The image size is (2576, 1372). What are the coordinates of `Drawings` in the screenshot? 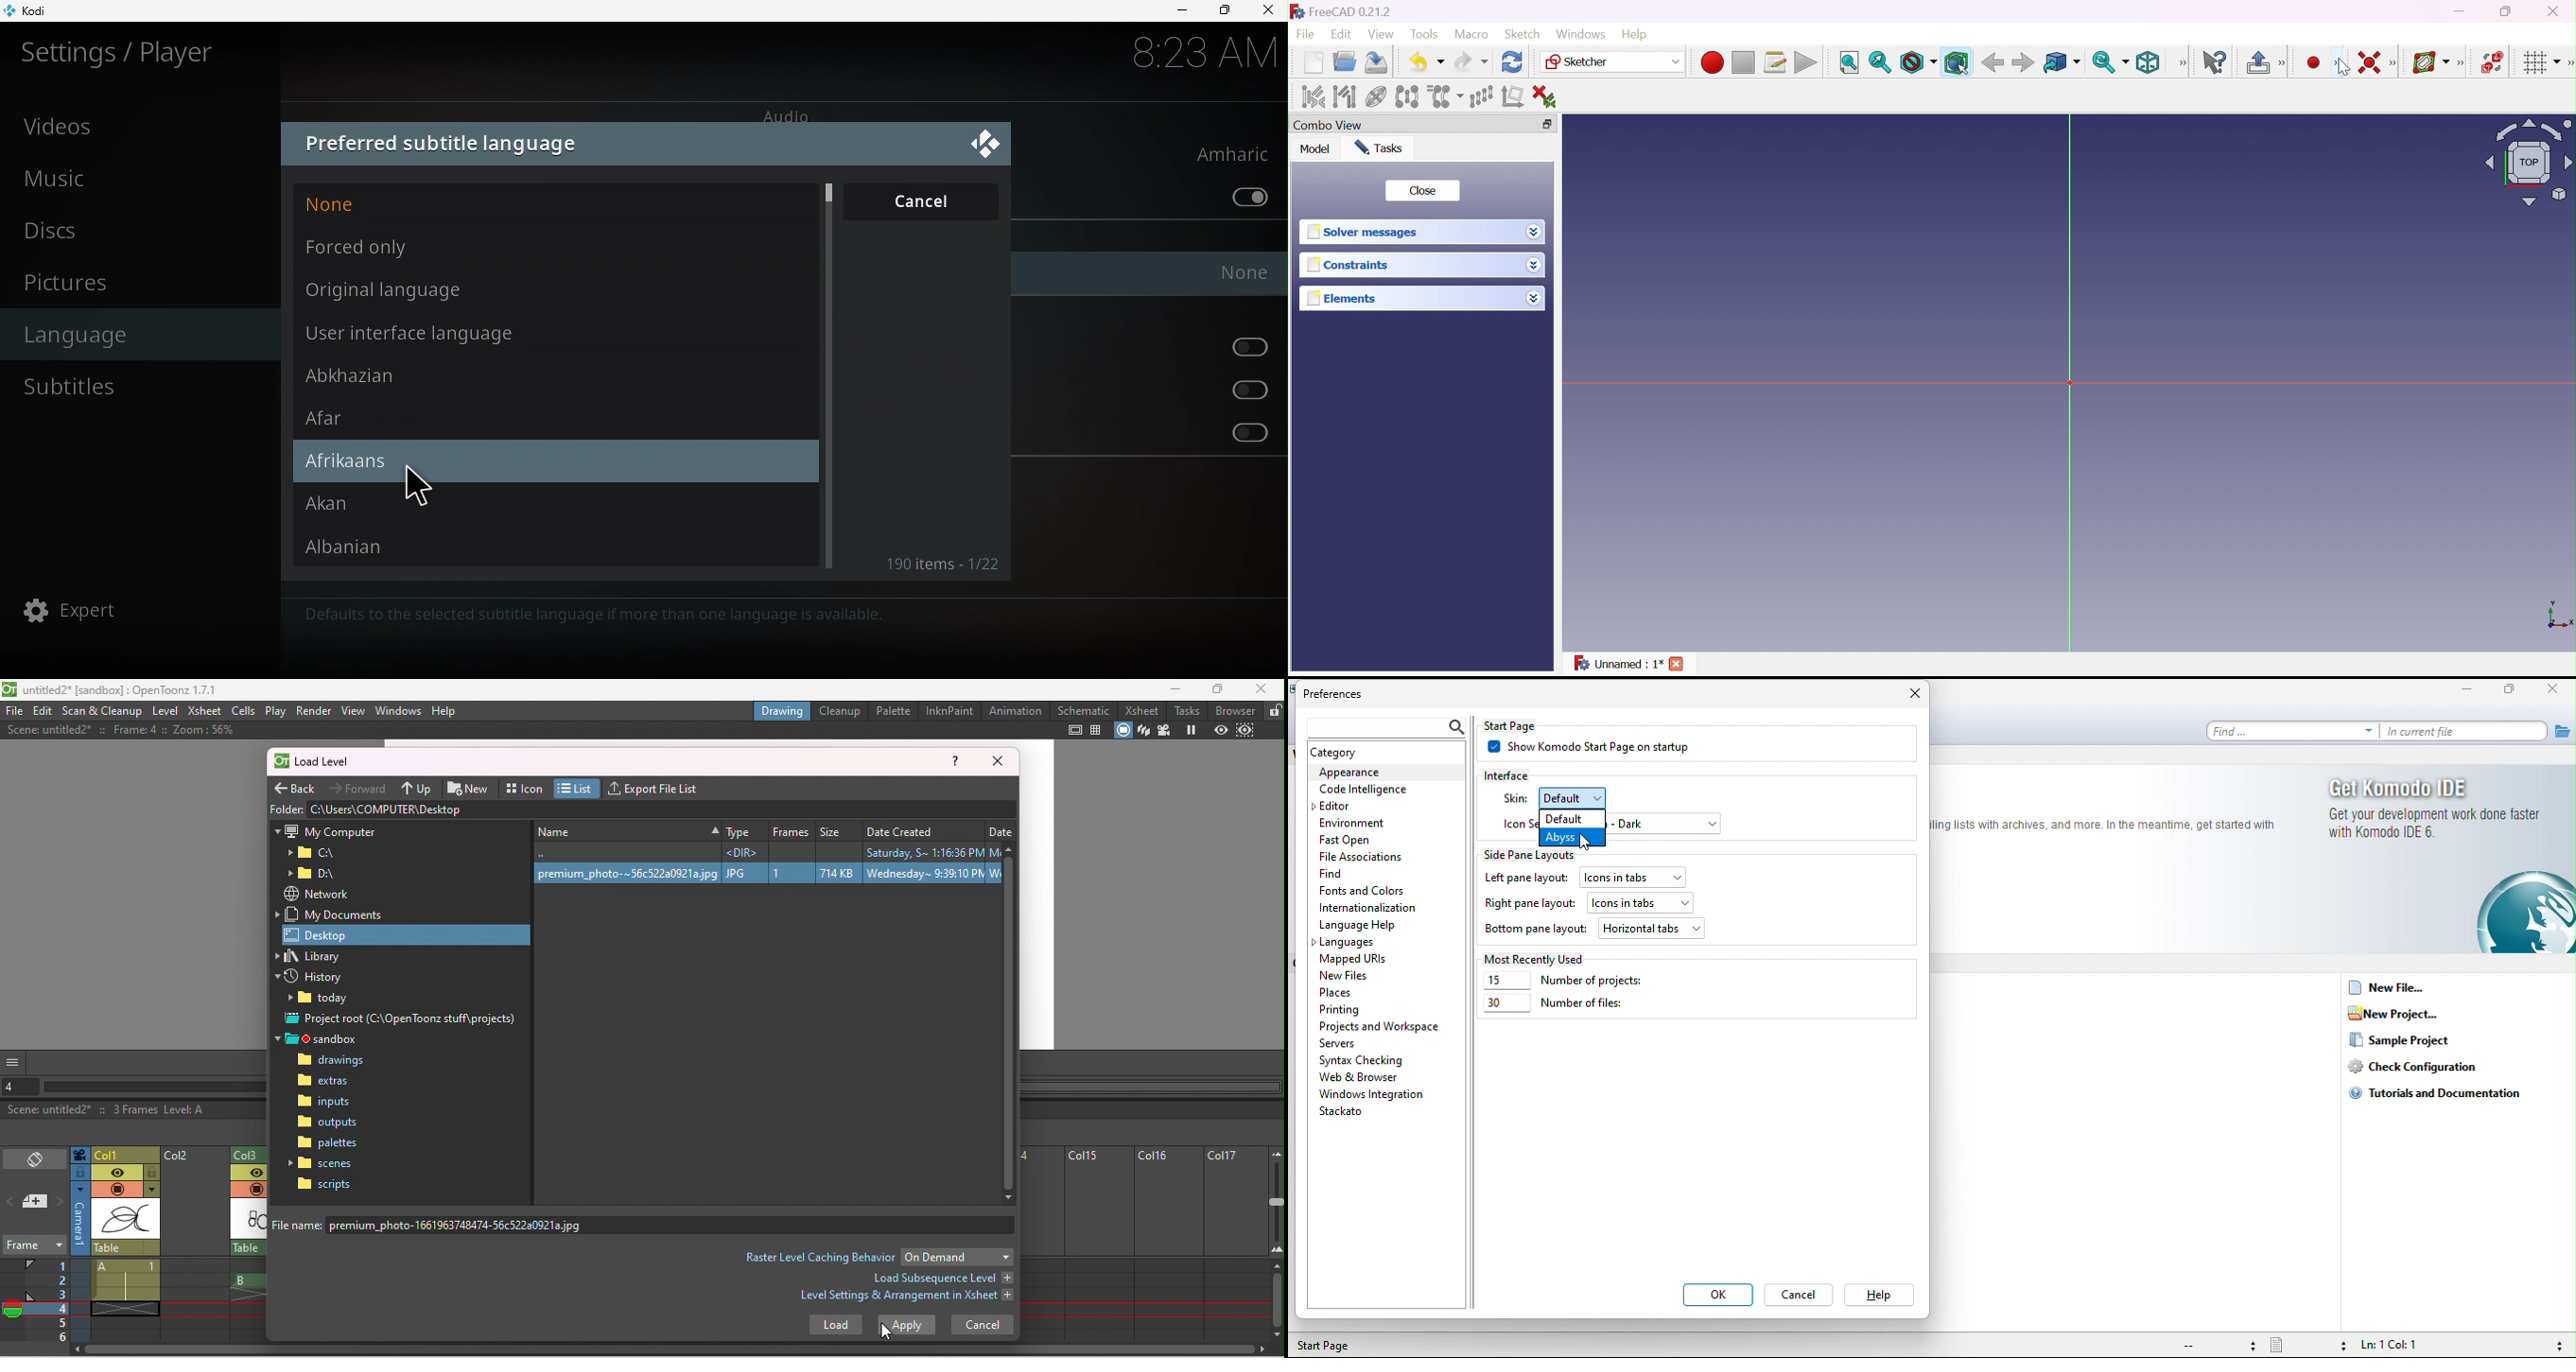 It's located at (336, 1061).